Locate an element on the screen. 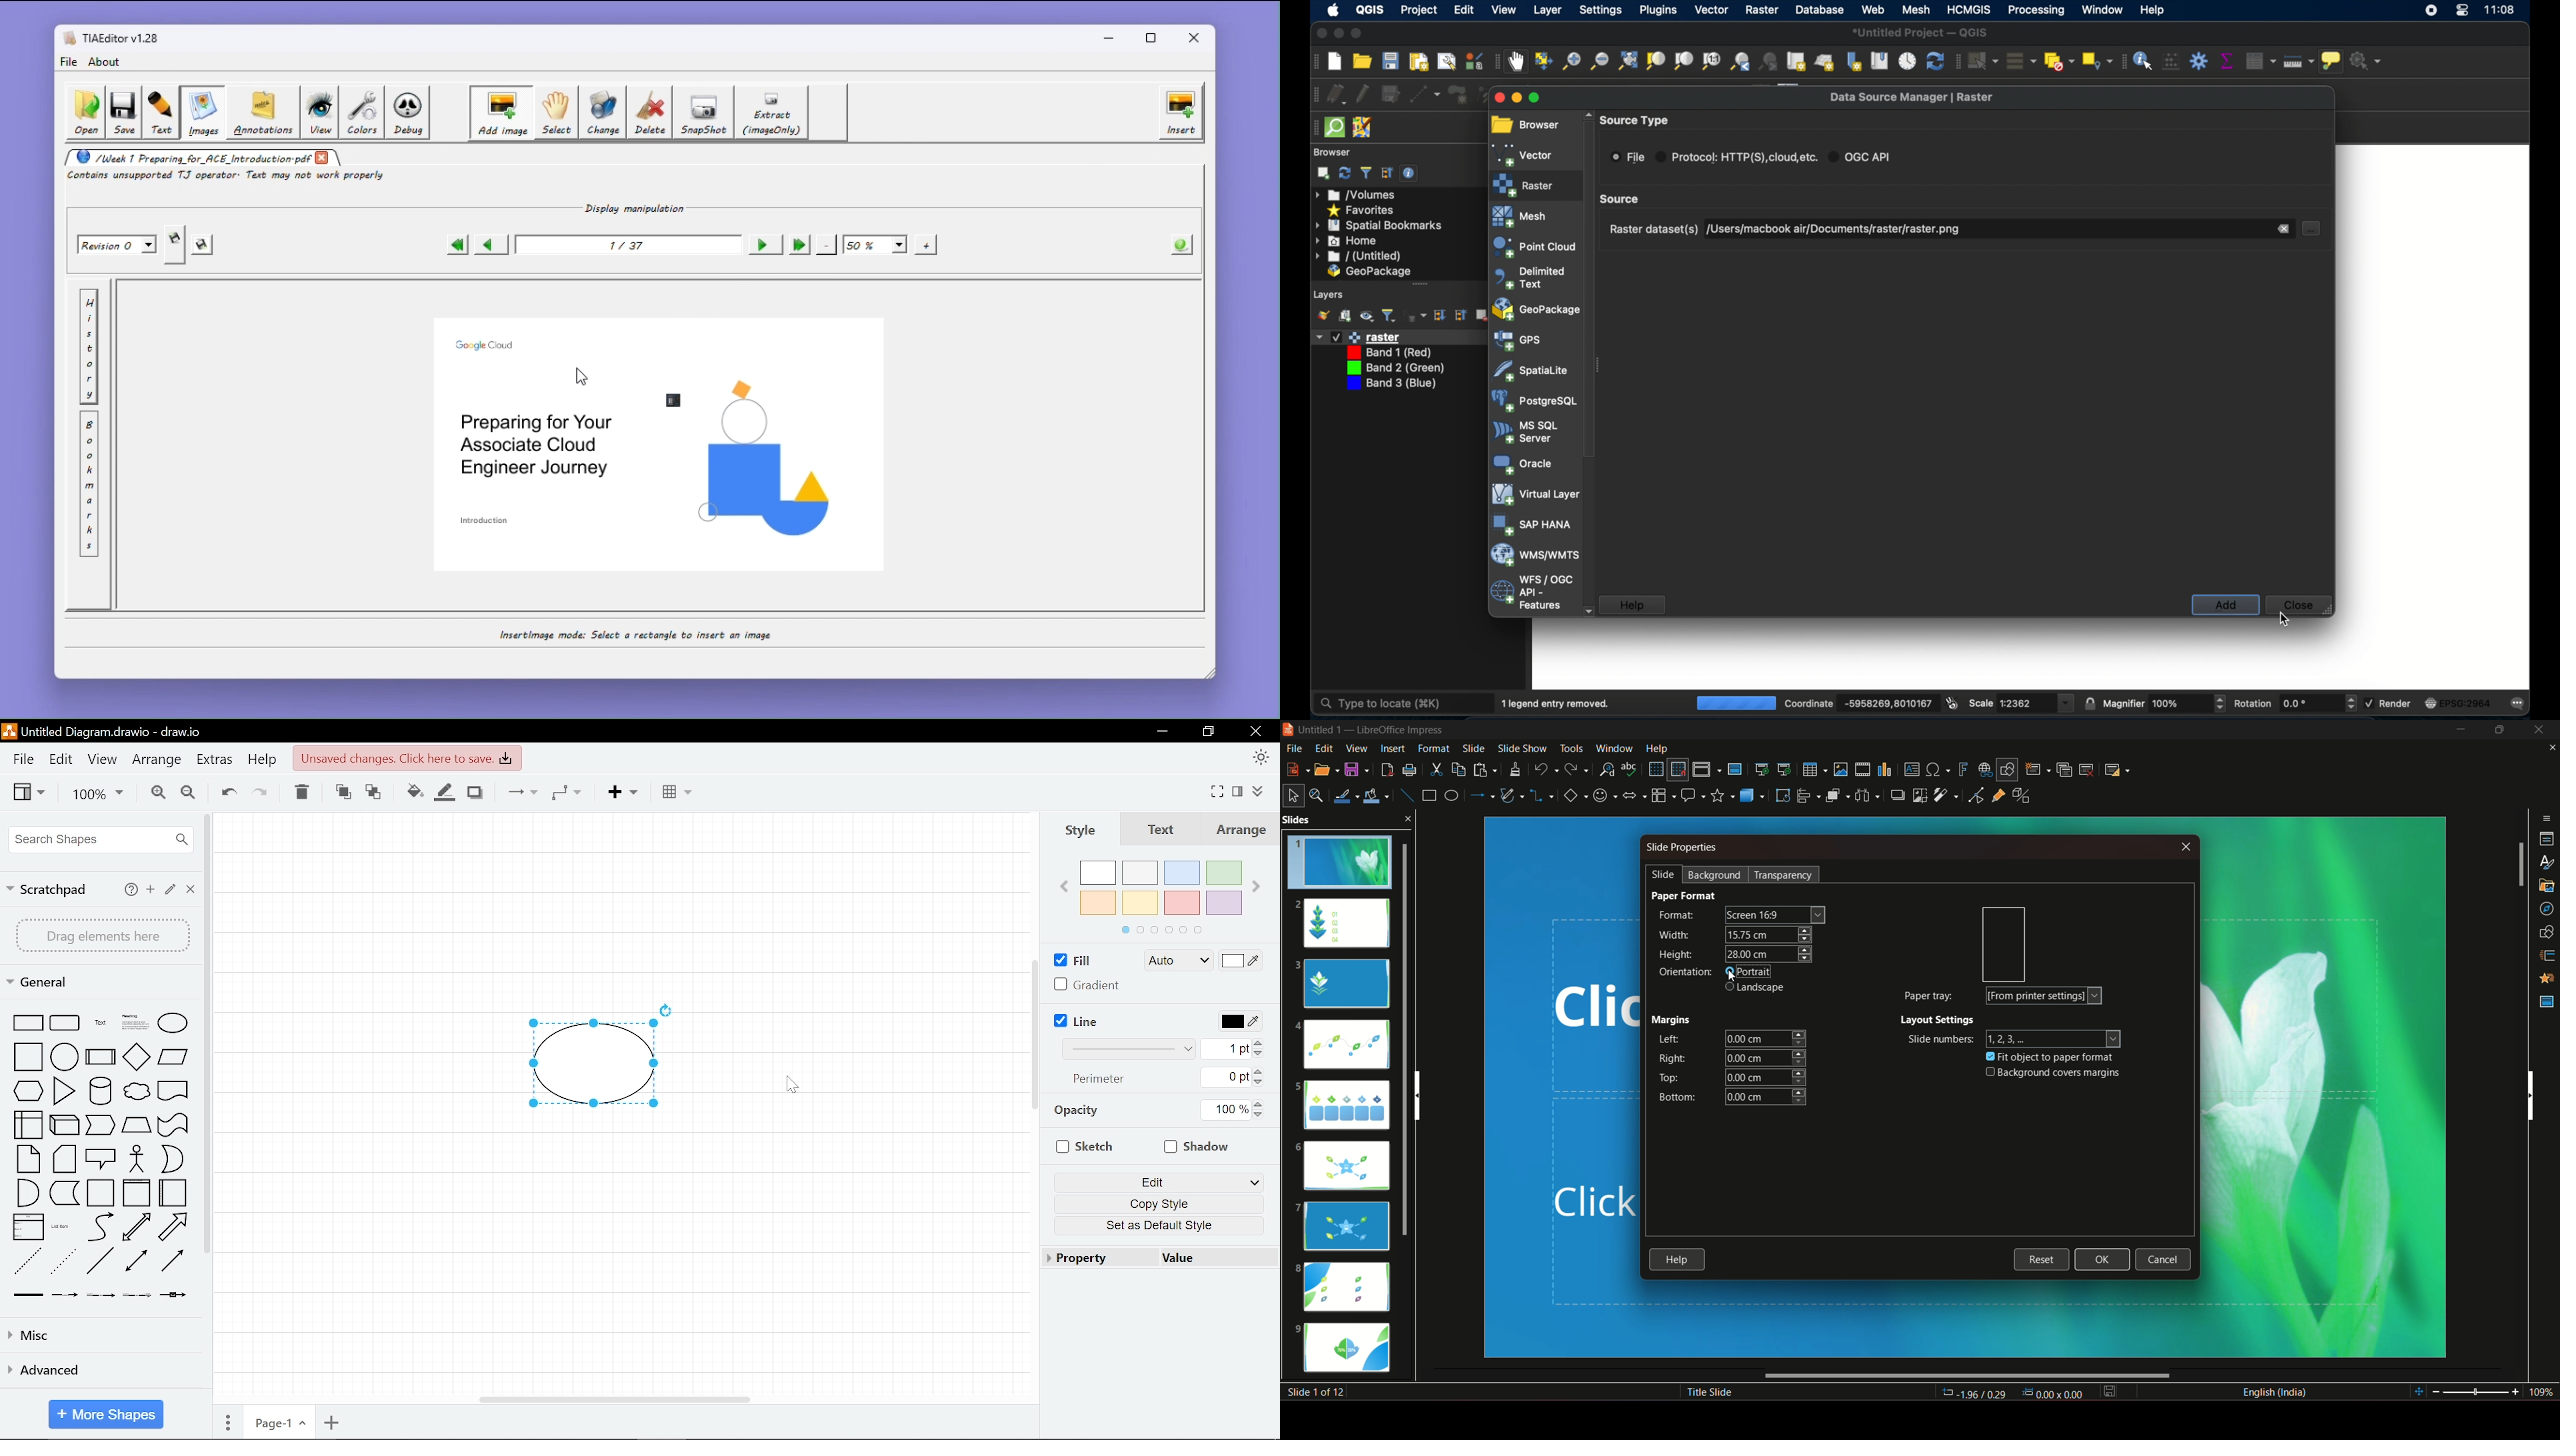  cursor is located at coordinates (2286, 618).